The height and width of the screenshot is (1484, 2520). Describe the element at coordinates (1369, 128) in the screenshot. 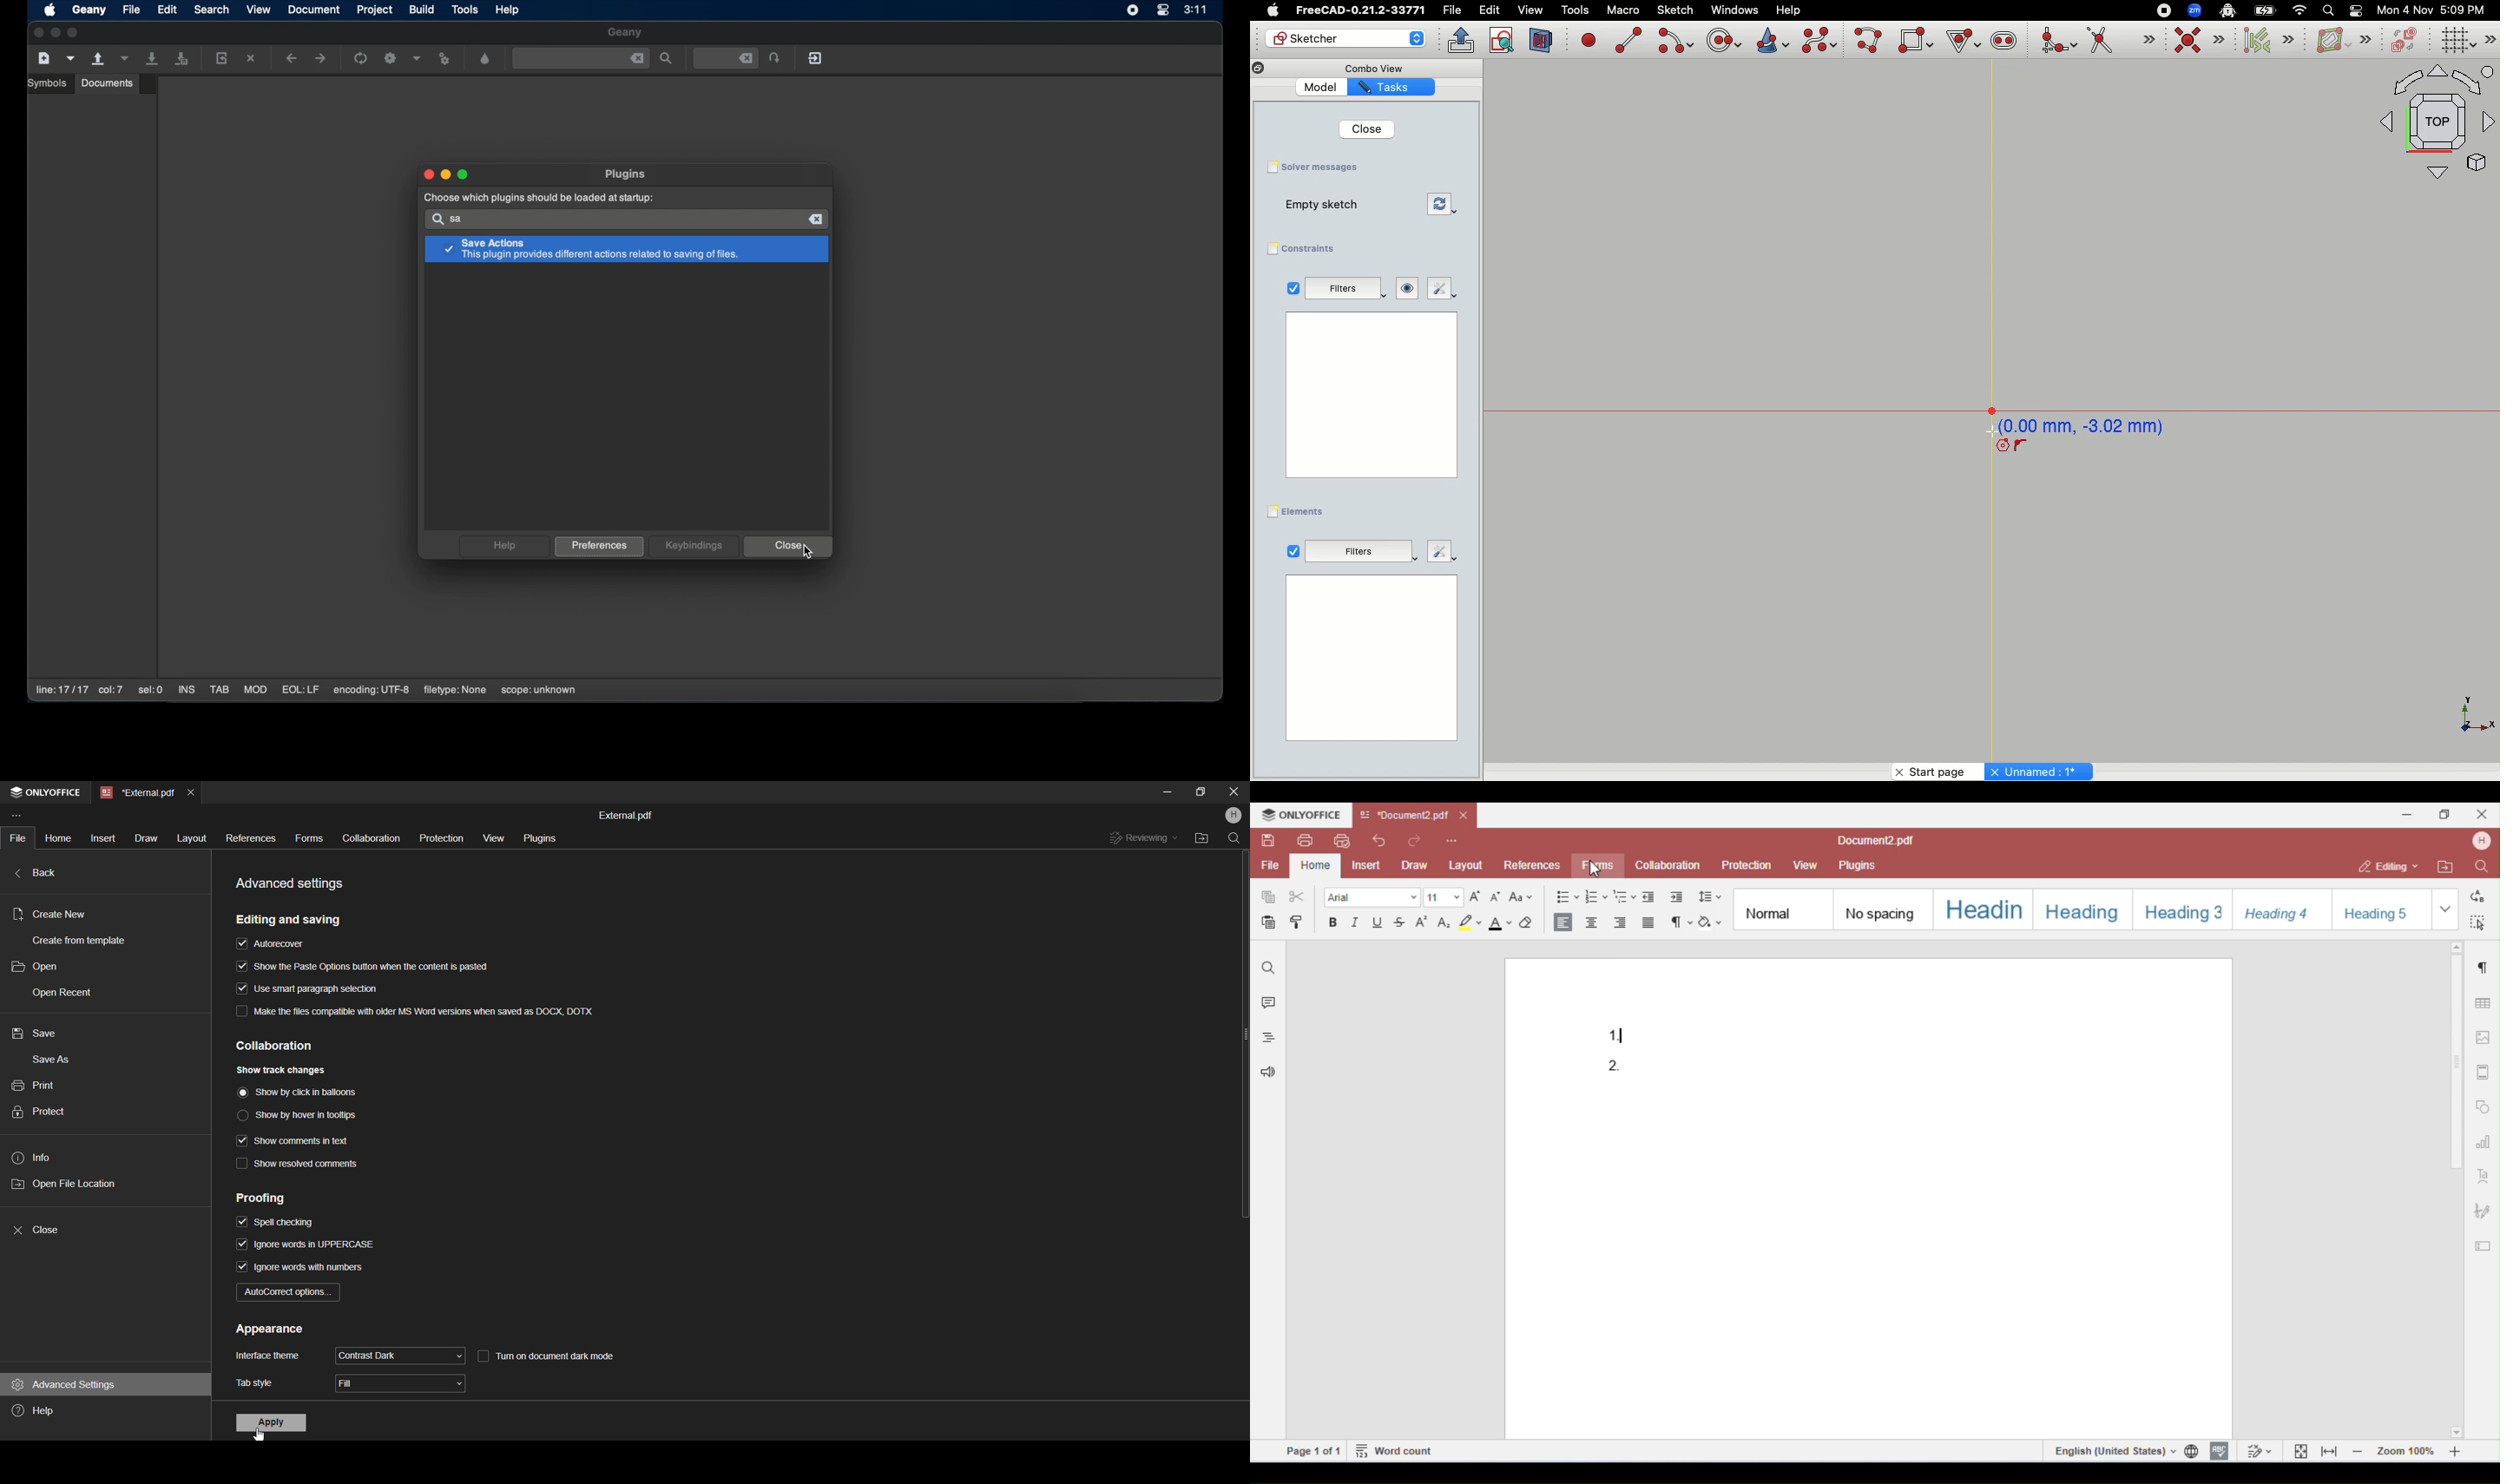

I see `Close` at that location.